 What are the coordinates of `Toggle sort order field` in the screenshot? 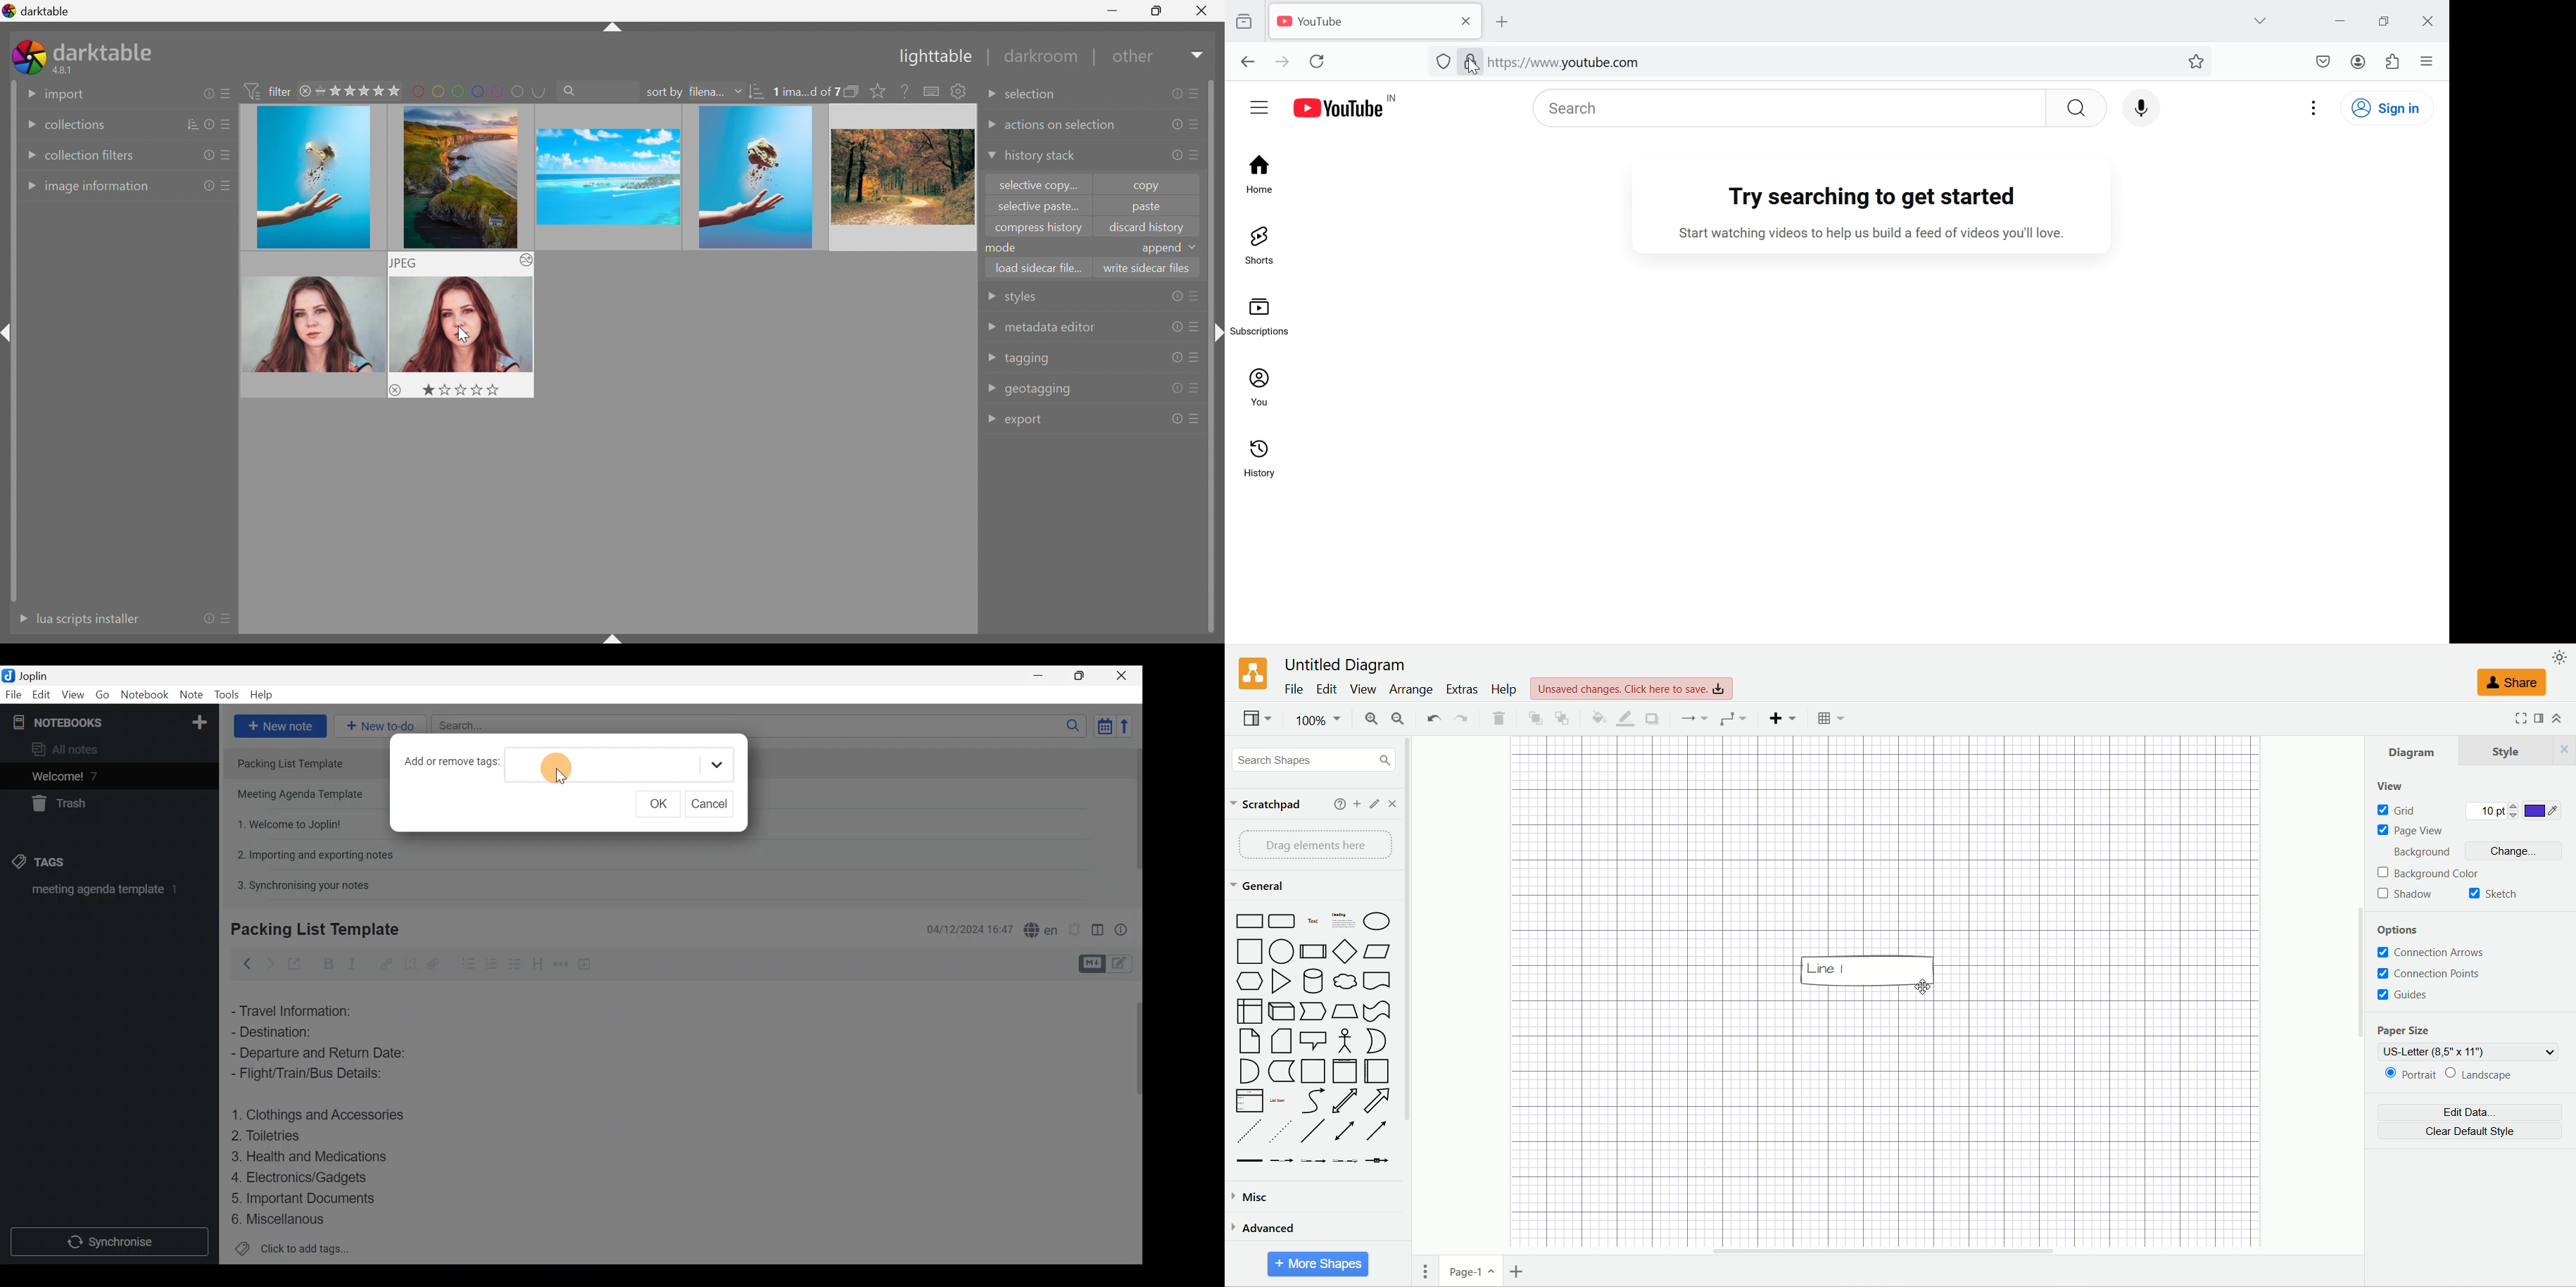 It's located at (1101, 726).